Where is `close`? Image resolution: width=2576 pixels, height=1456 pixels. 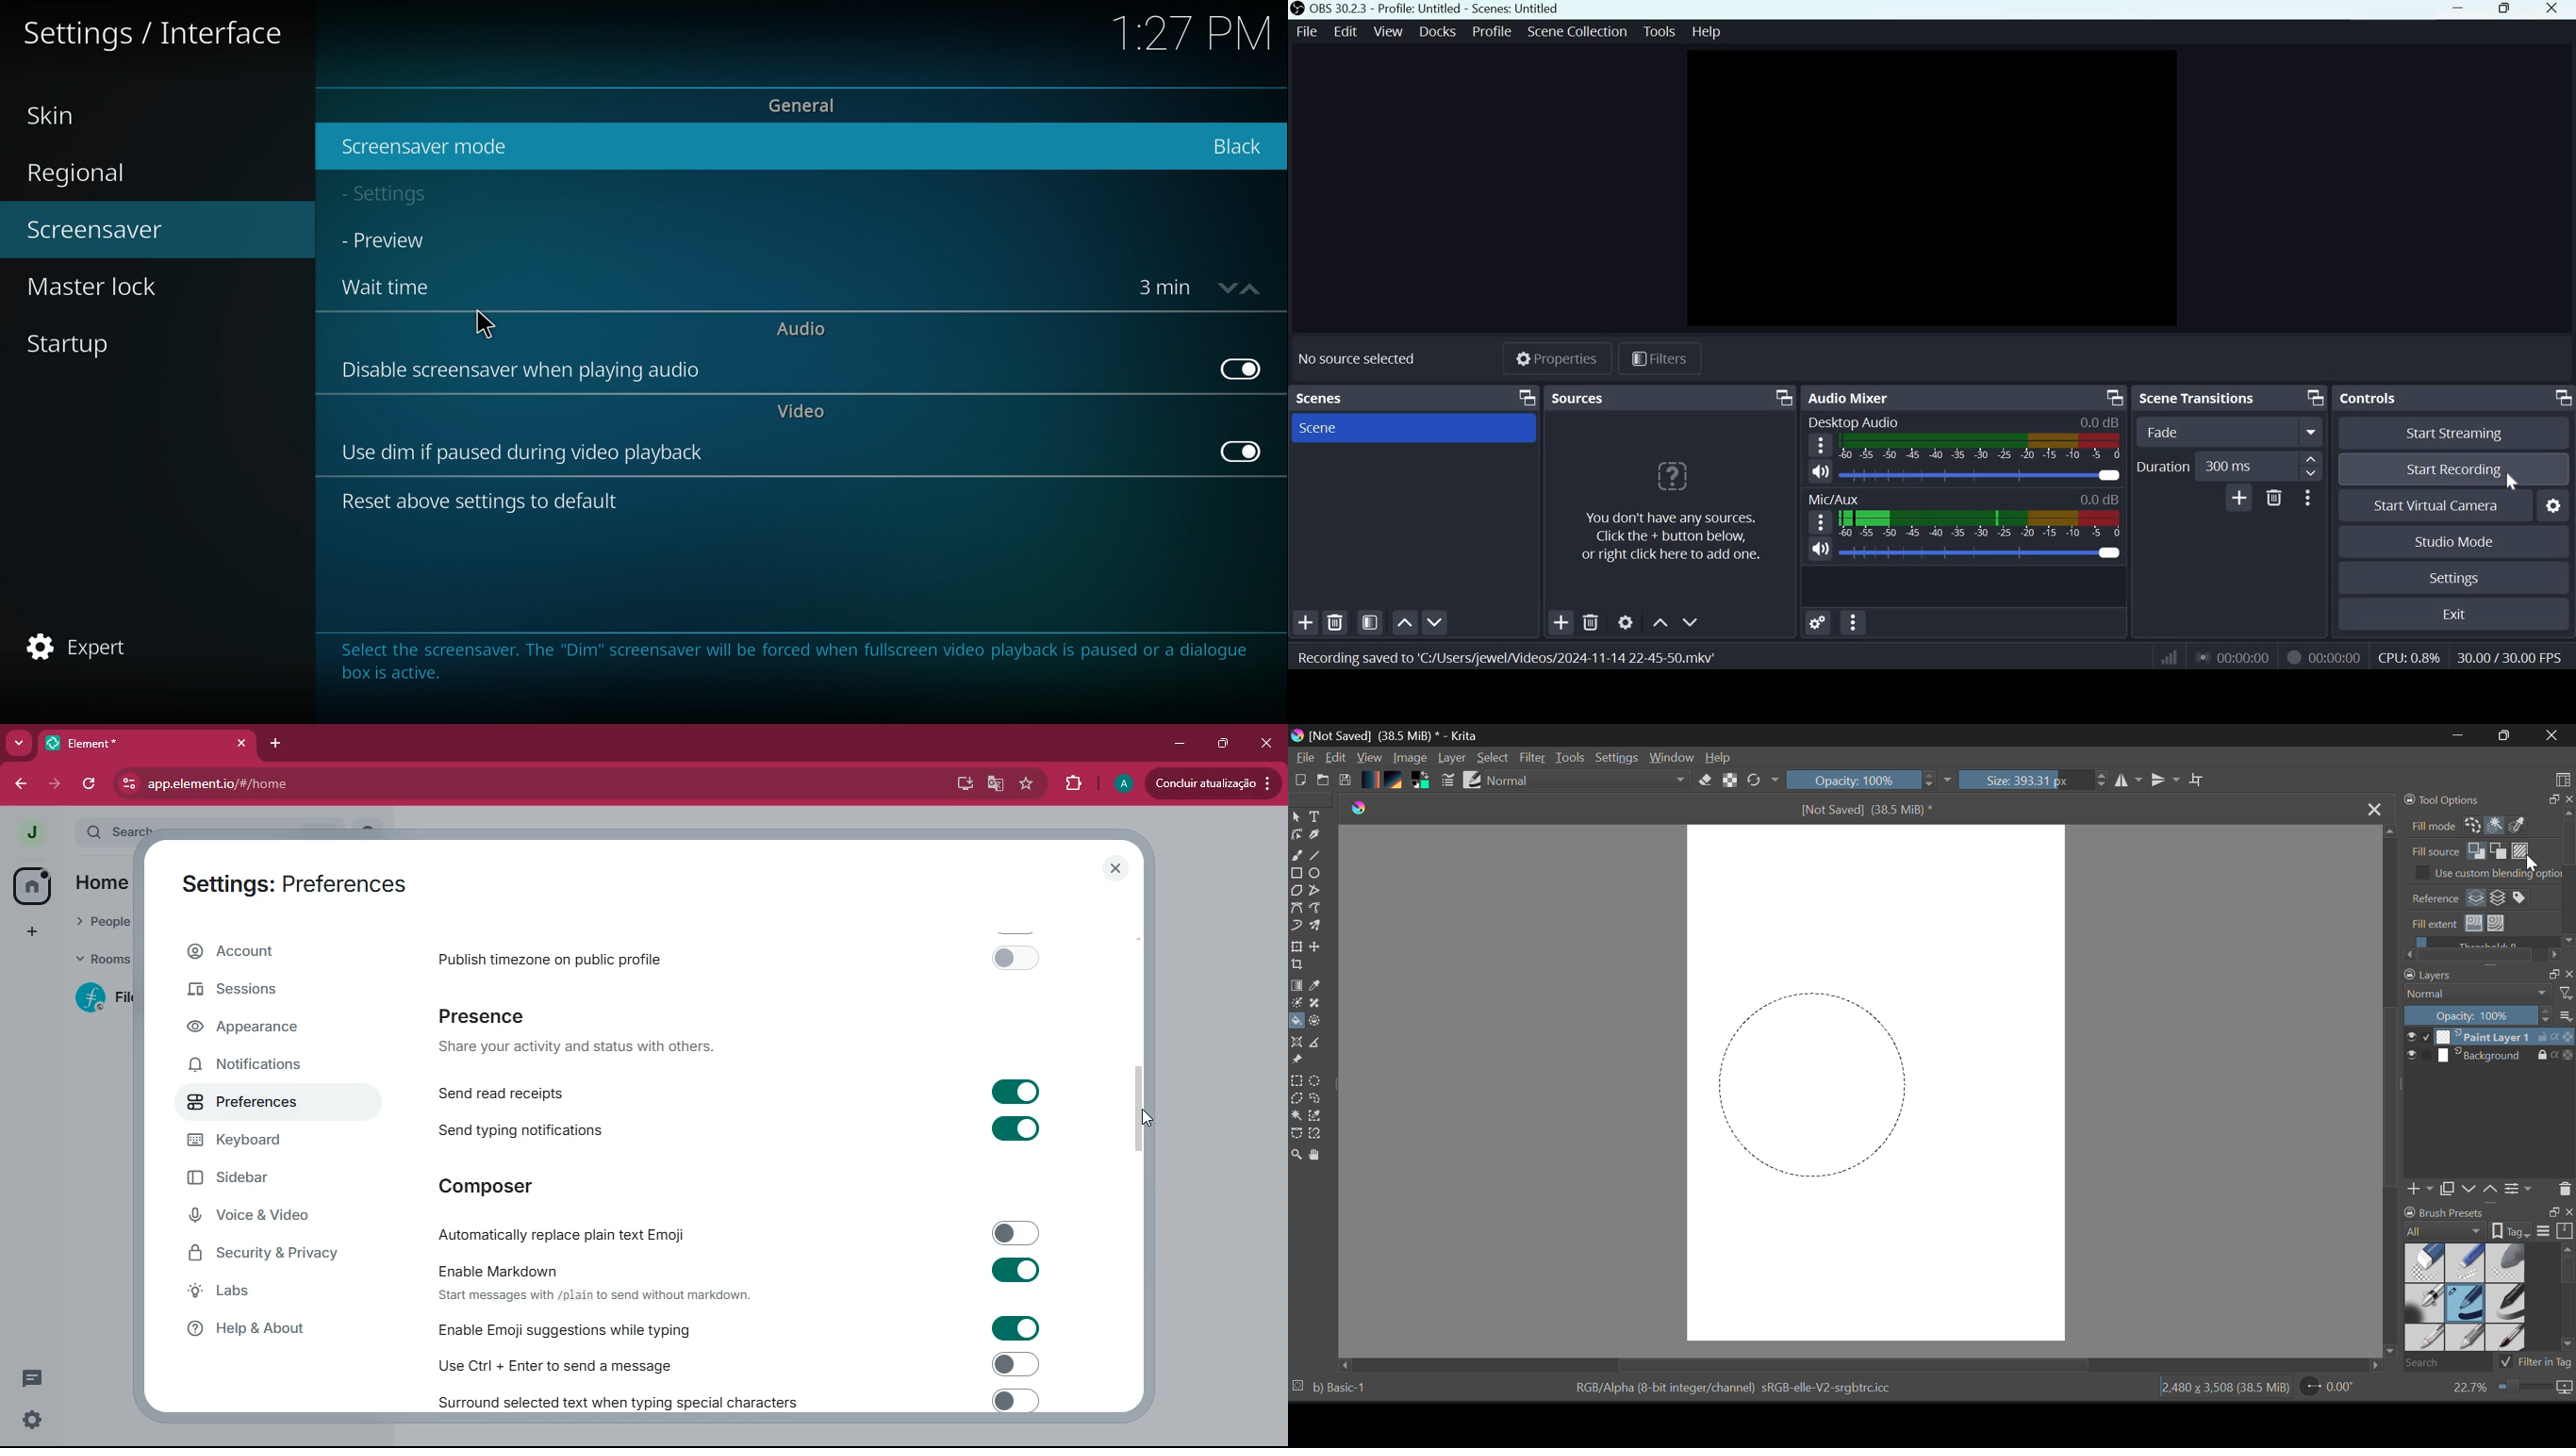
close is located at coordinates (1264, 743).